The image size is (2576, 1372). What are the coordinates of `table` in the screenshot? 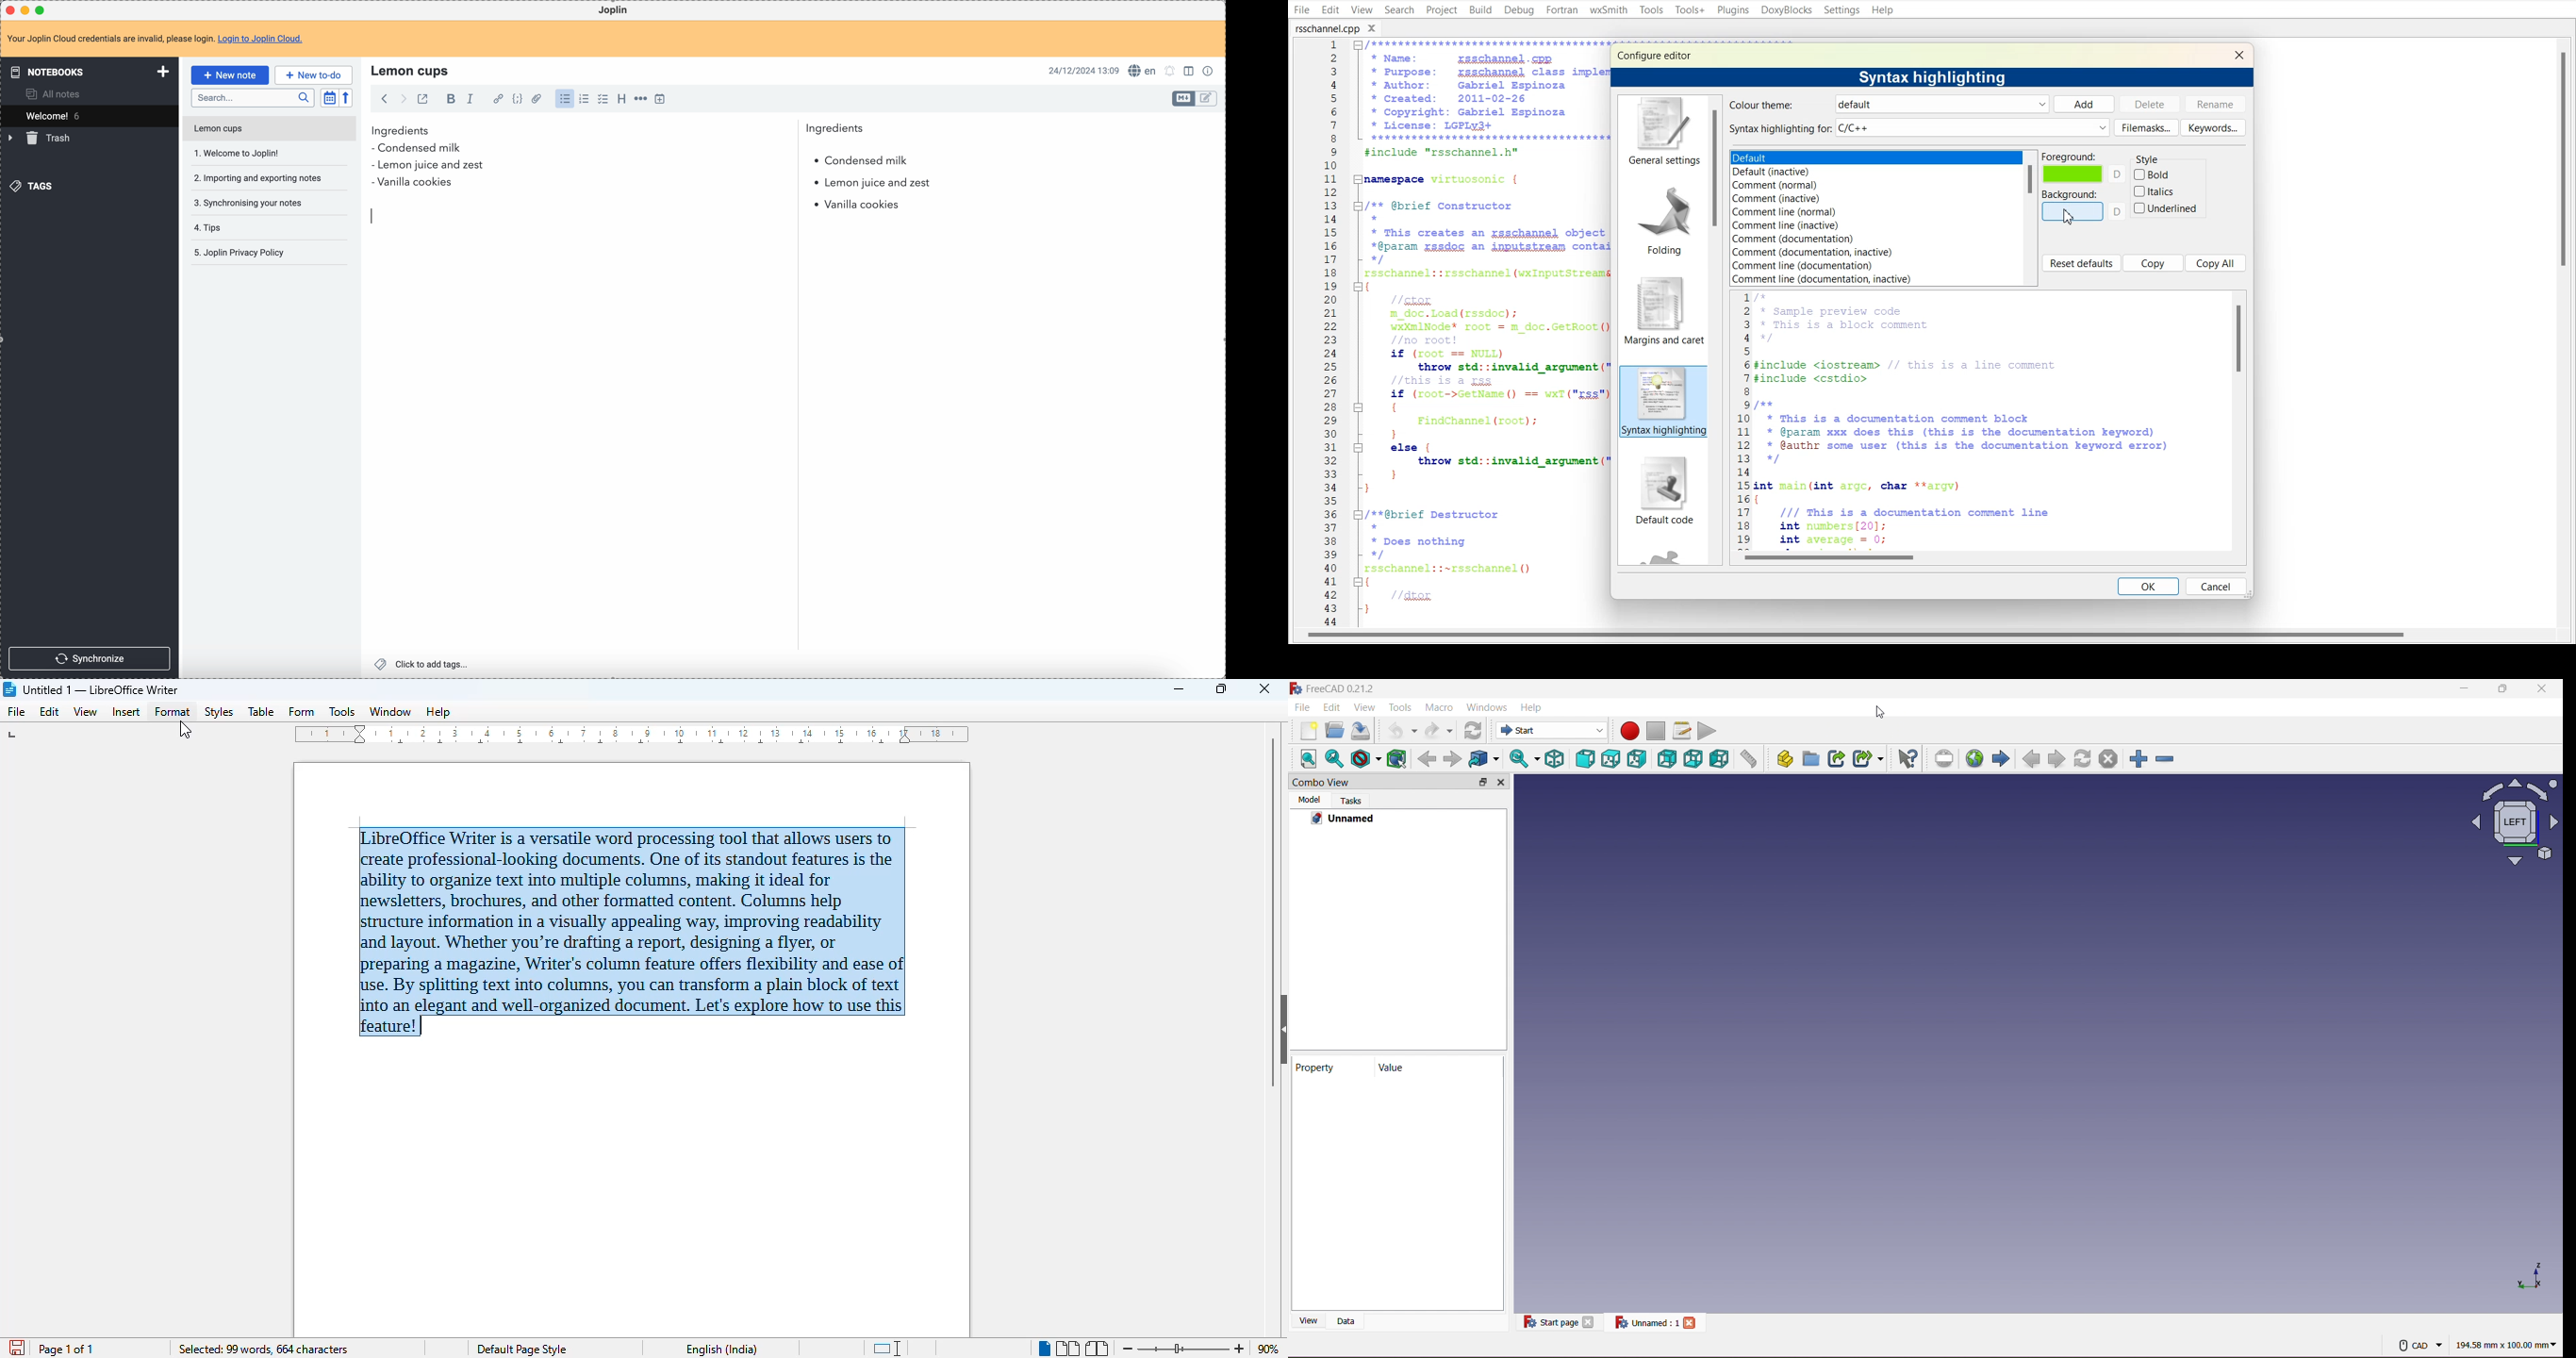 It's located at (261, 711).